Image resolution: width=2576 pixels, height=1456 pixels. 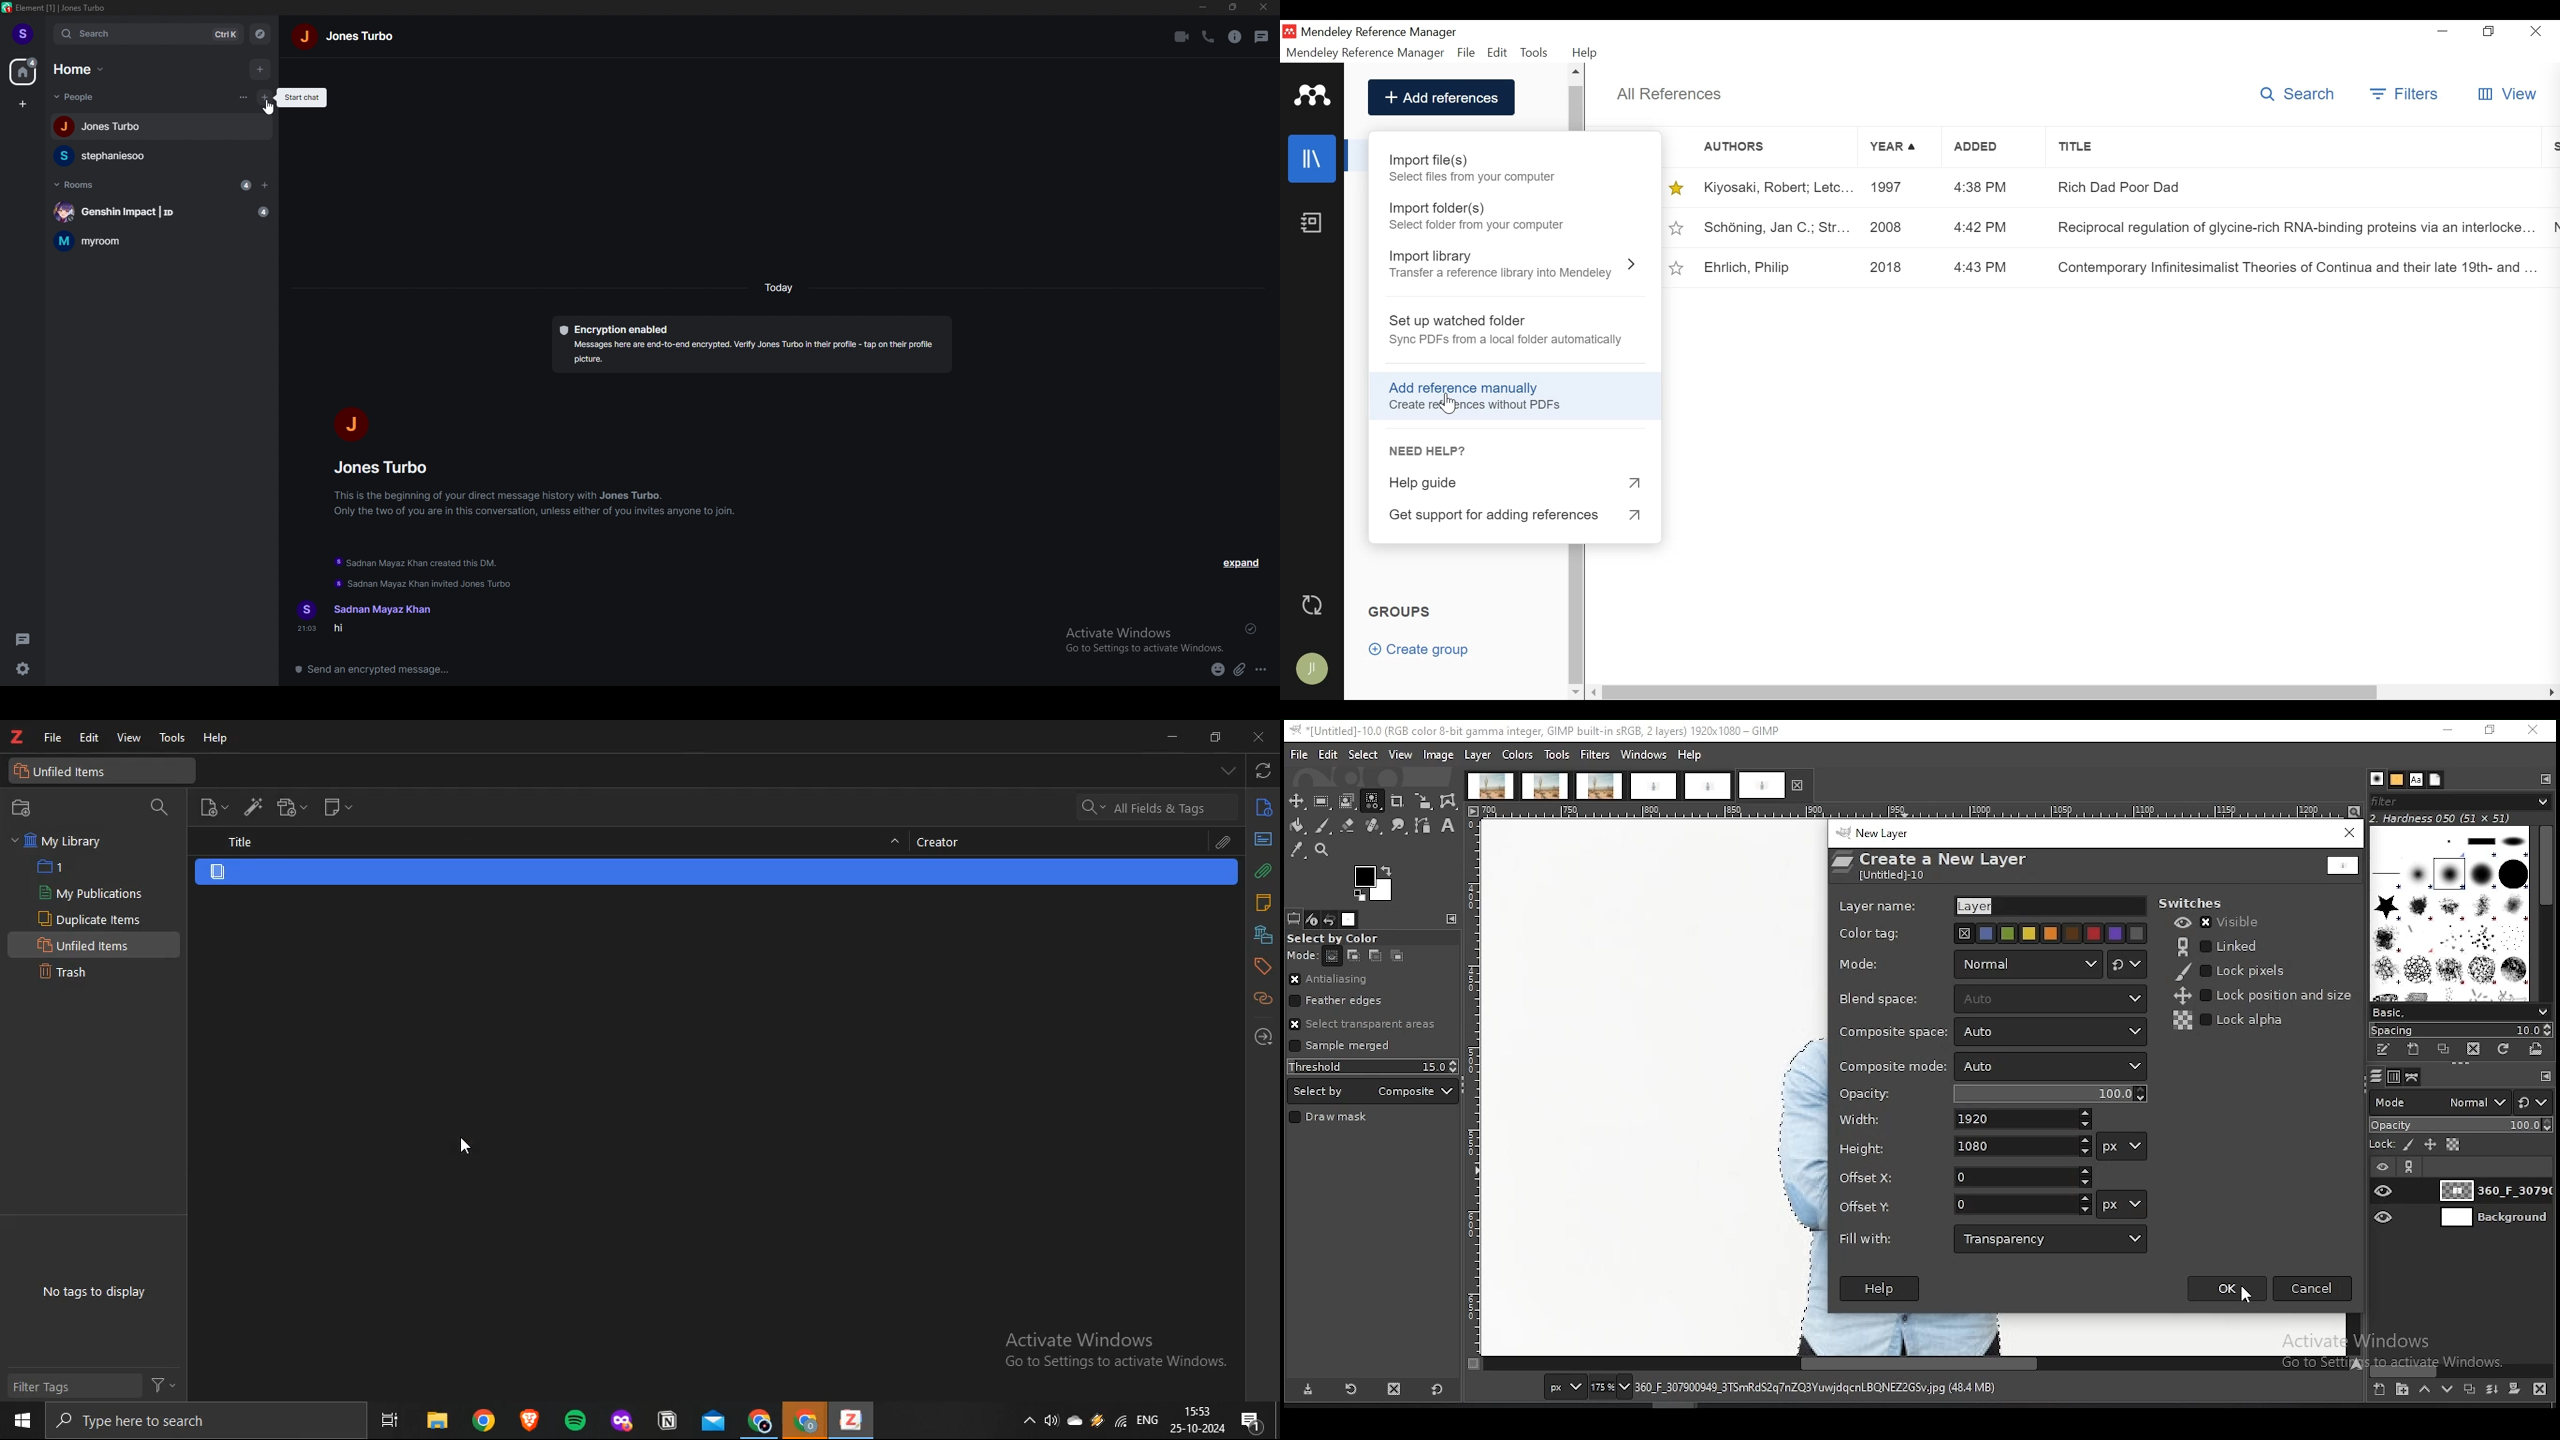 What do you see at coordinates (1150, 1418) in the screenshot?
I see `eng` at bounding box center [1150, 1418].